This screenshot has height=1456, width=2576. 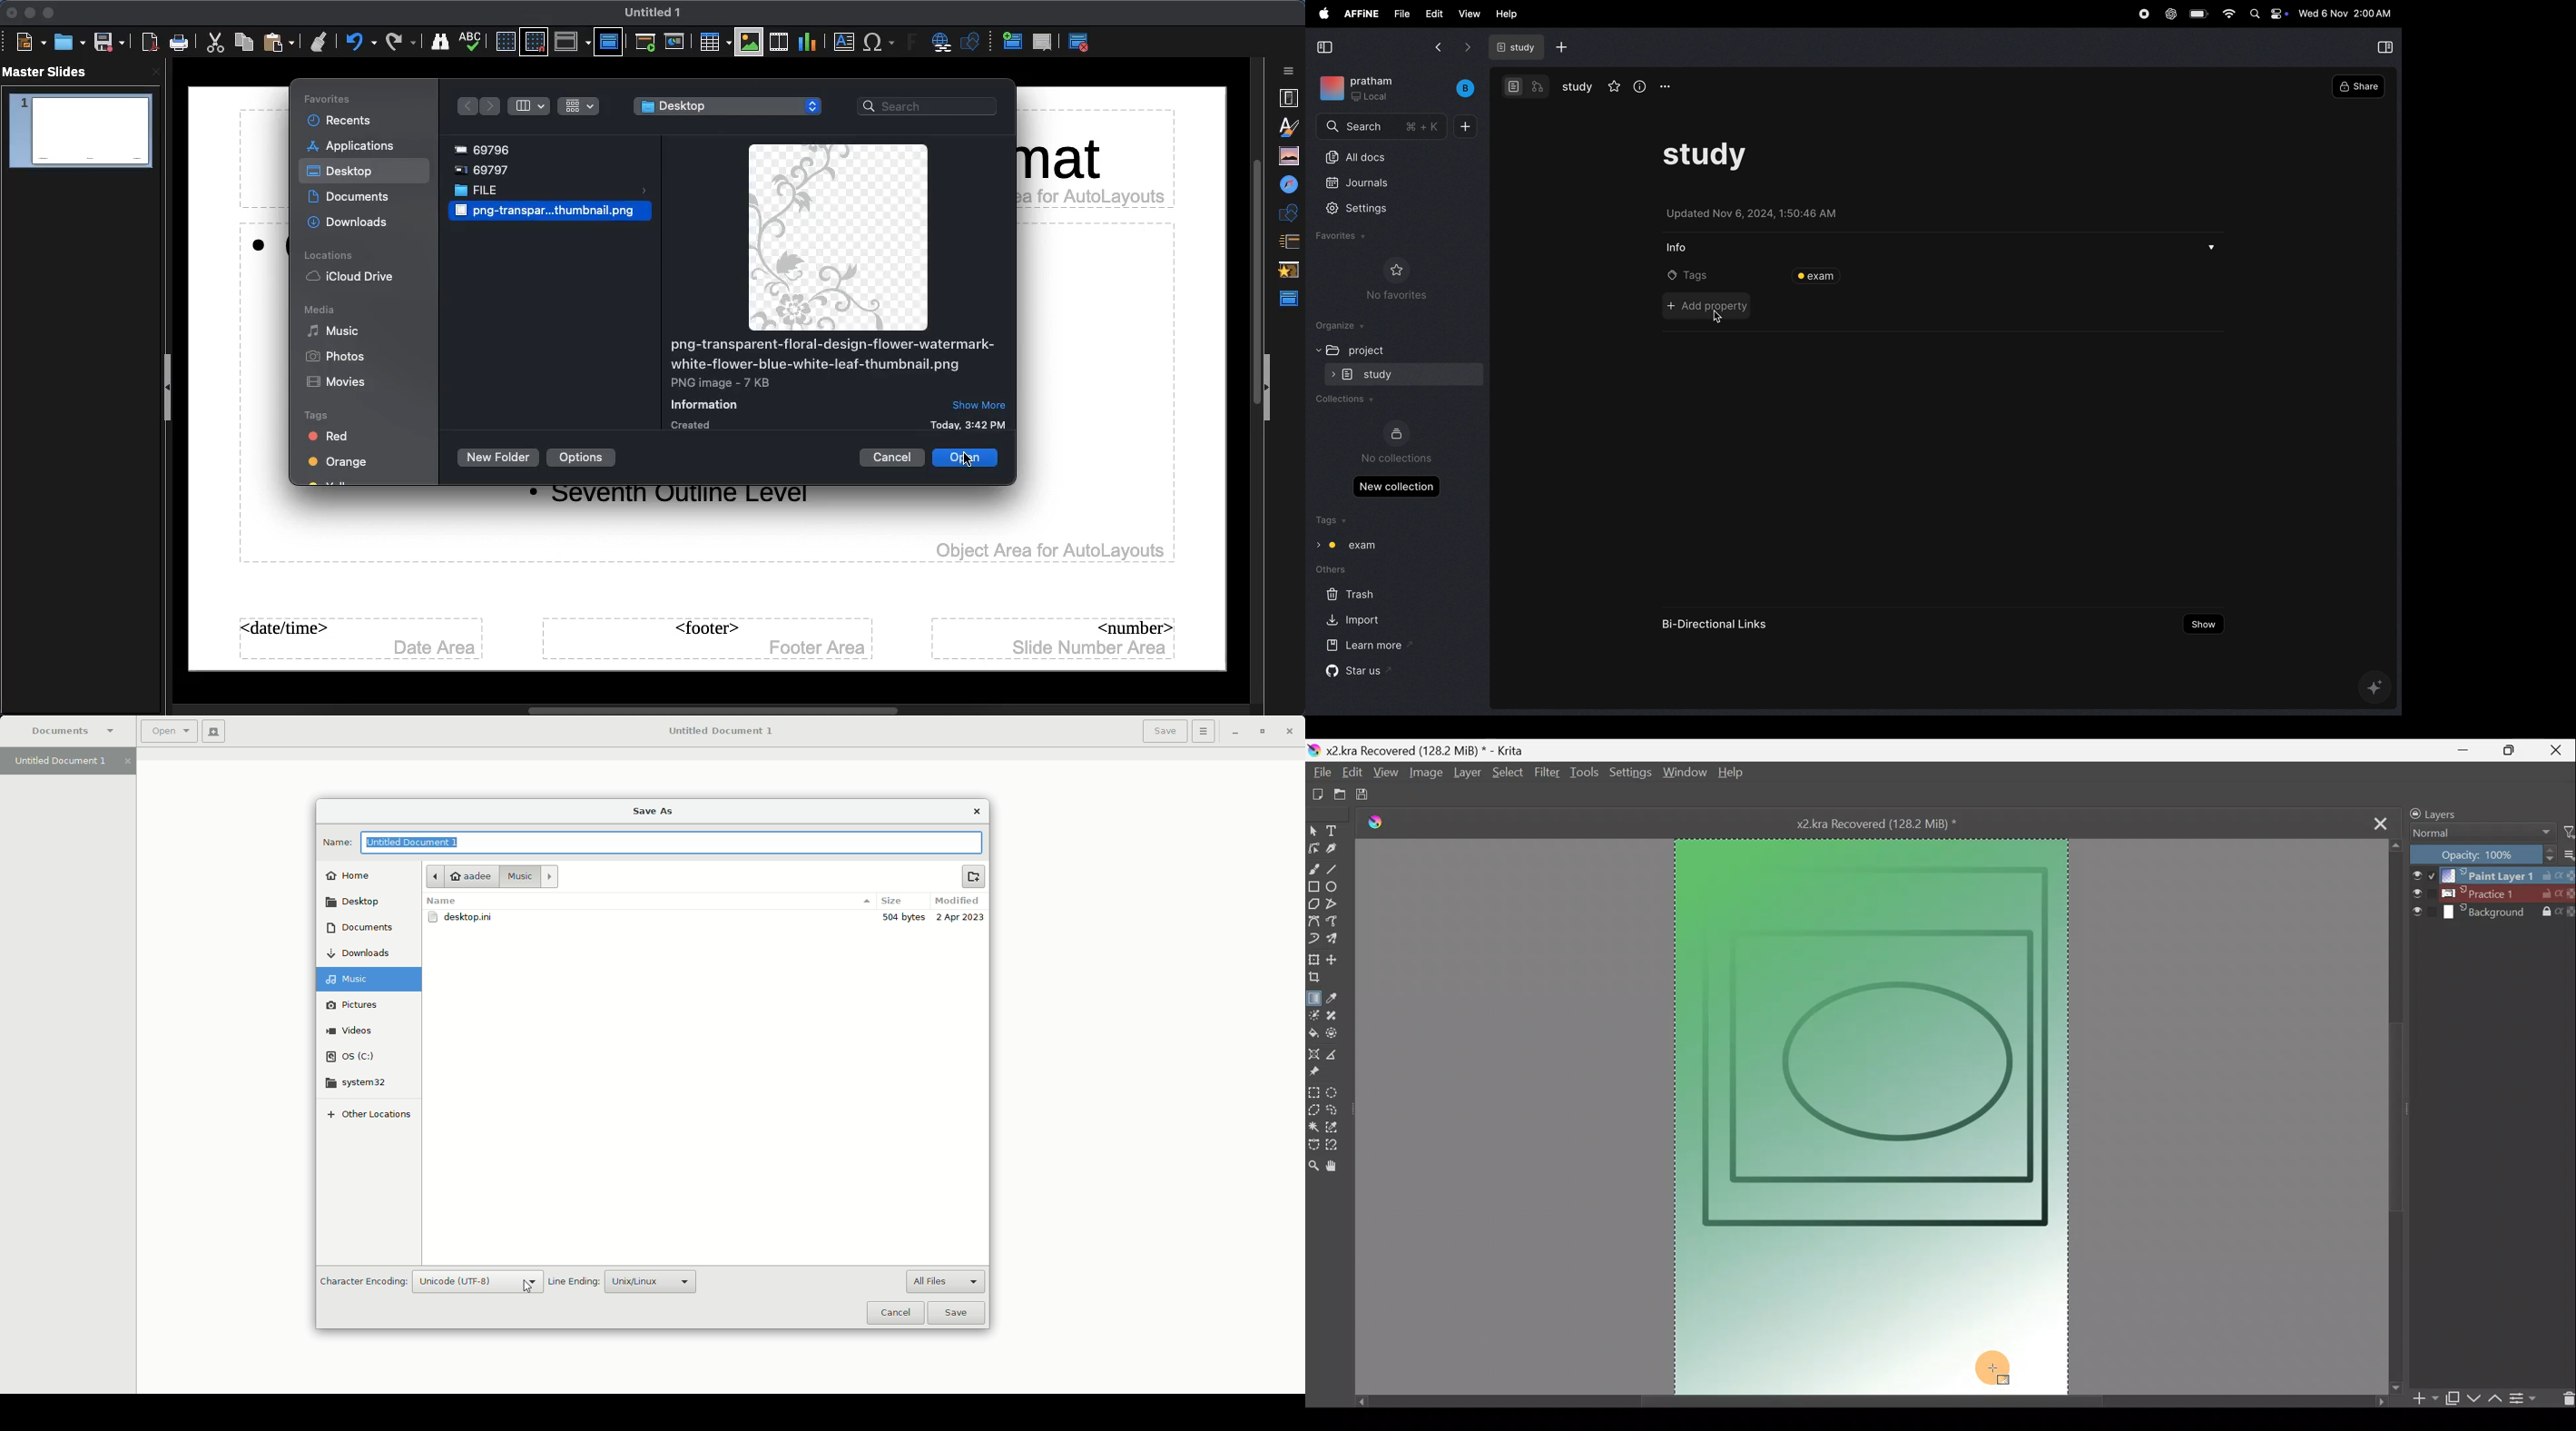 I want to click on Rectangular selection tool, so click(x=1313, y=1094).